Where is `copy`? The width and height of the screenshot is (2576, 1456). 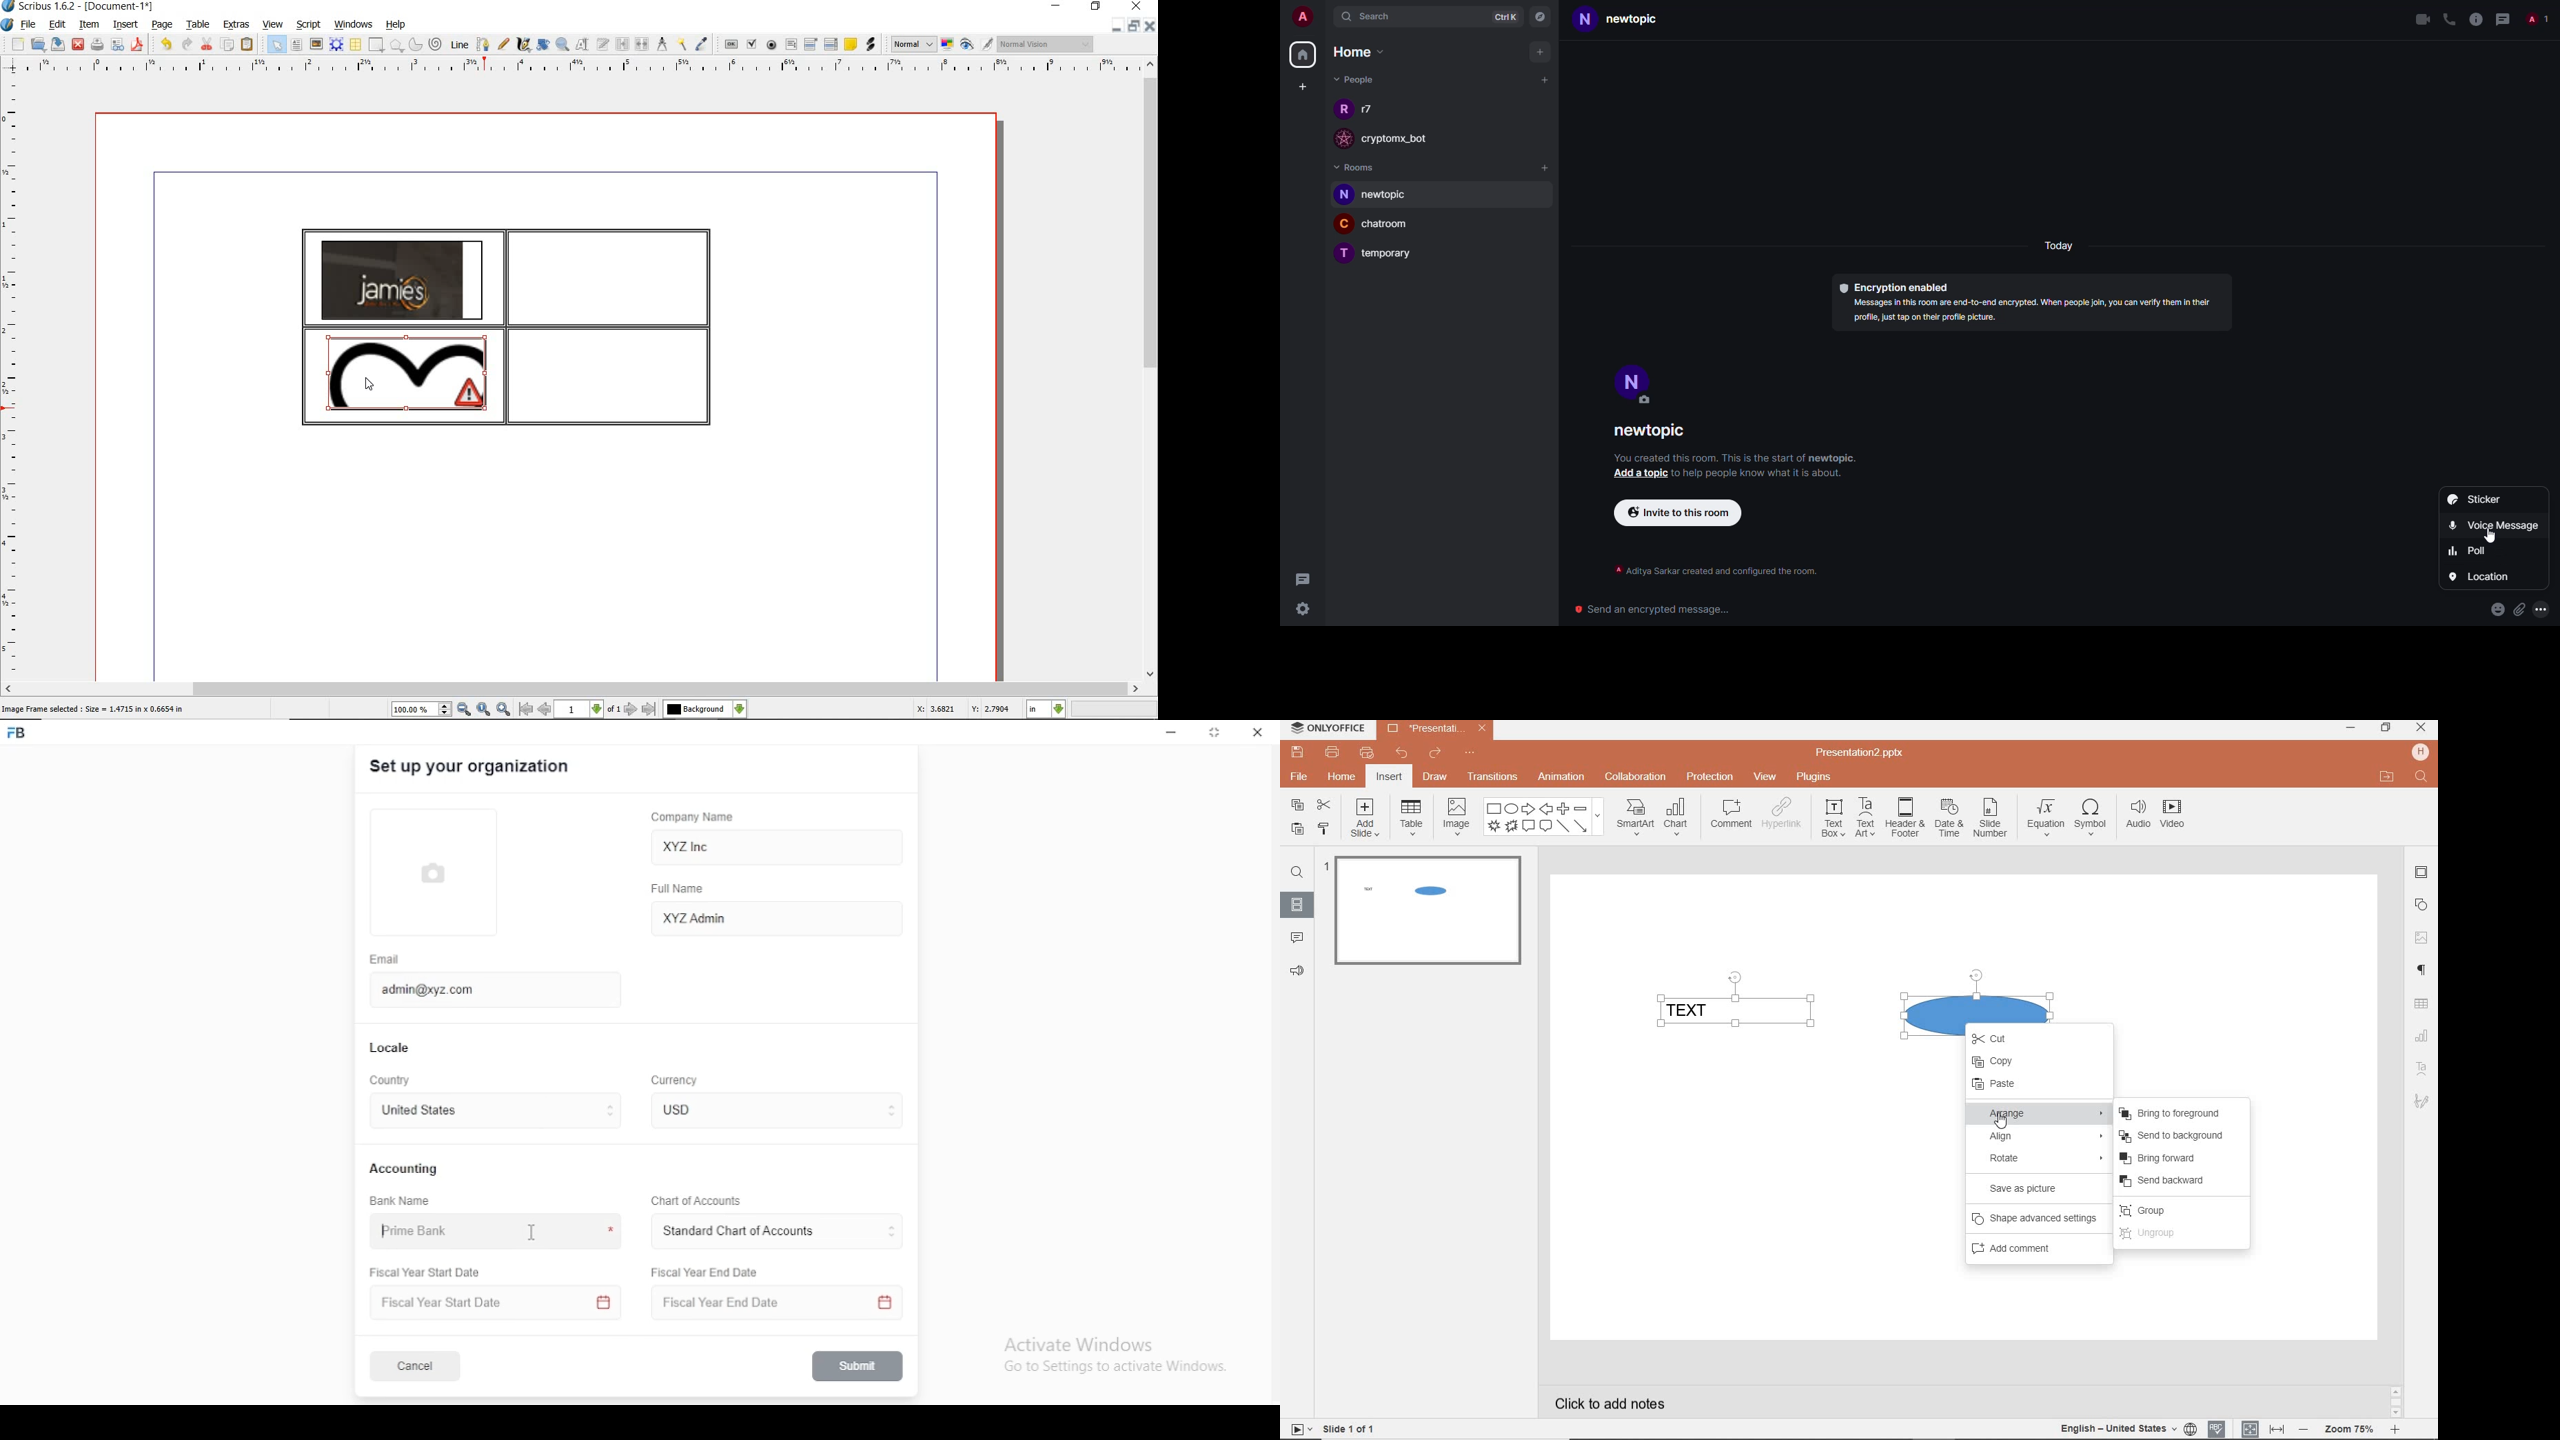
copy is located at coordinates (228, 46).